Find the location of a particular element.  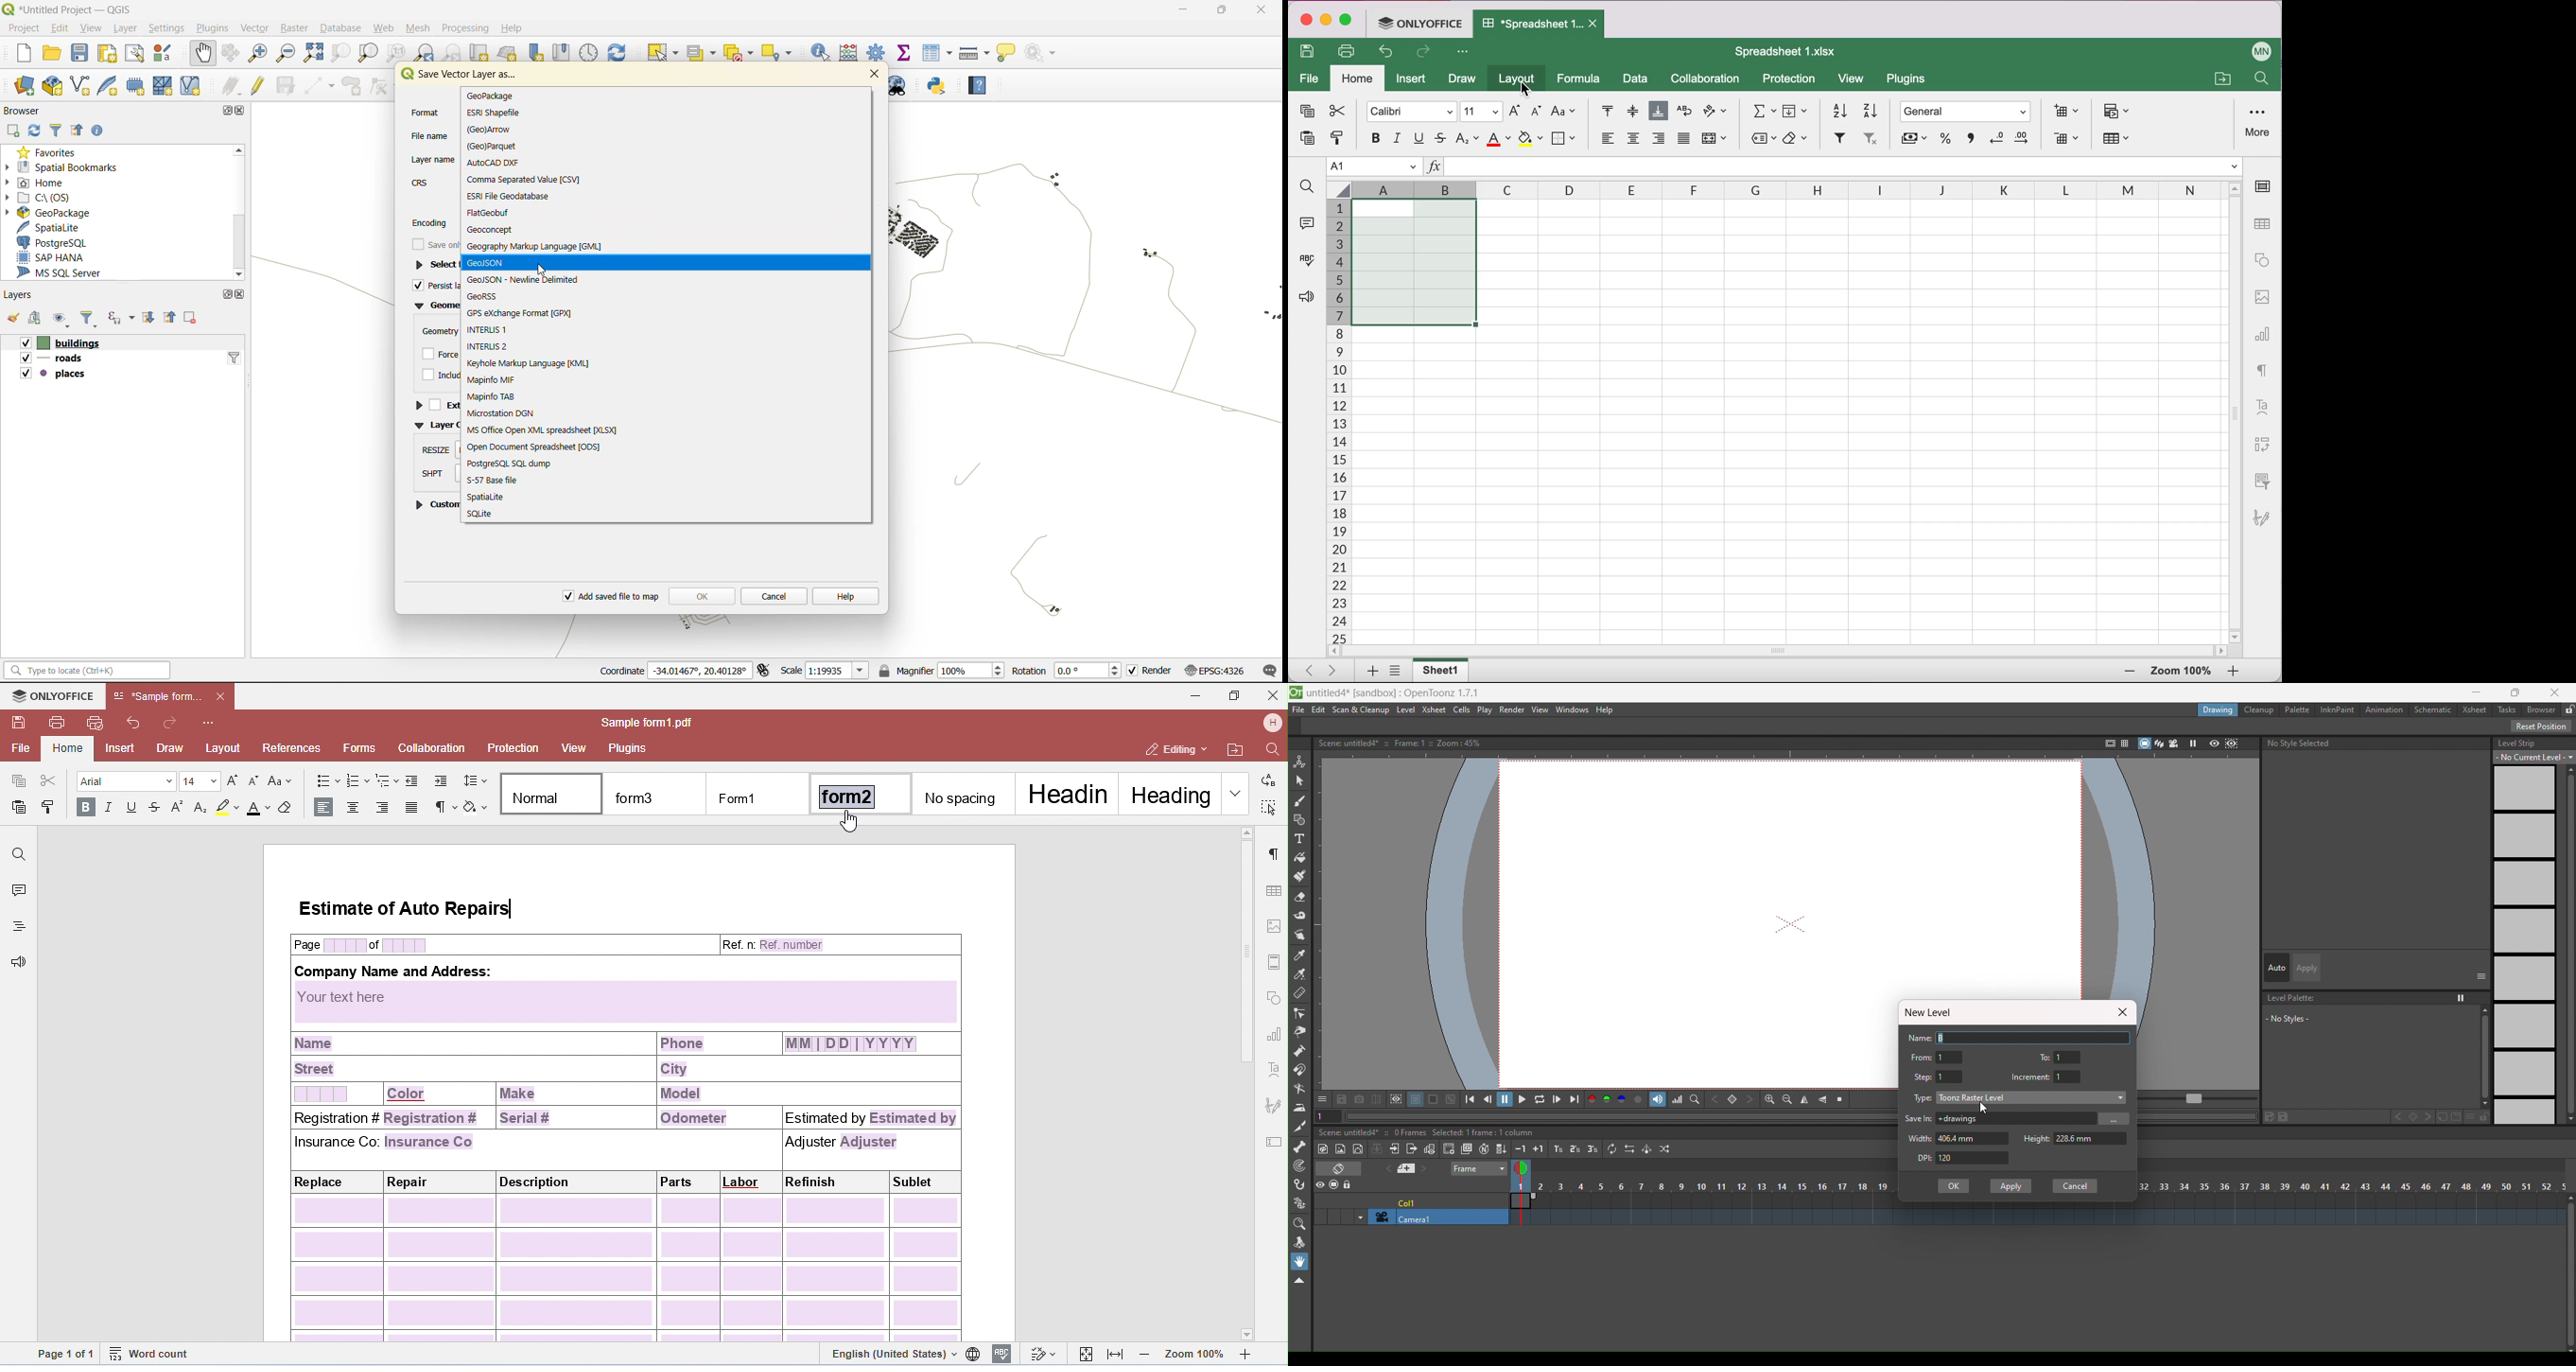

keyhole markup language is located at coordinates (536, 364).